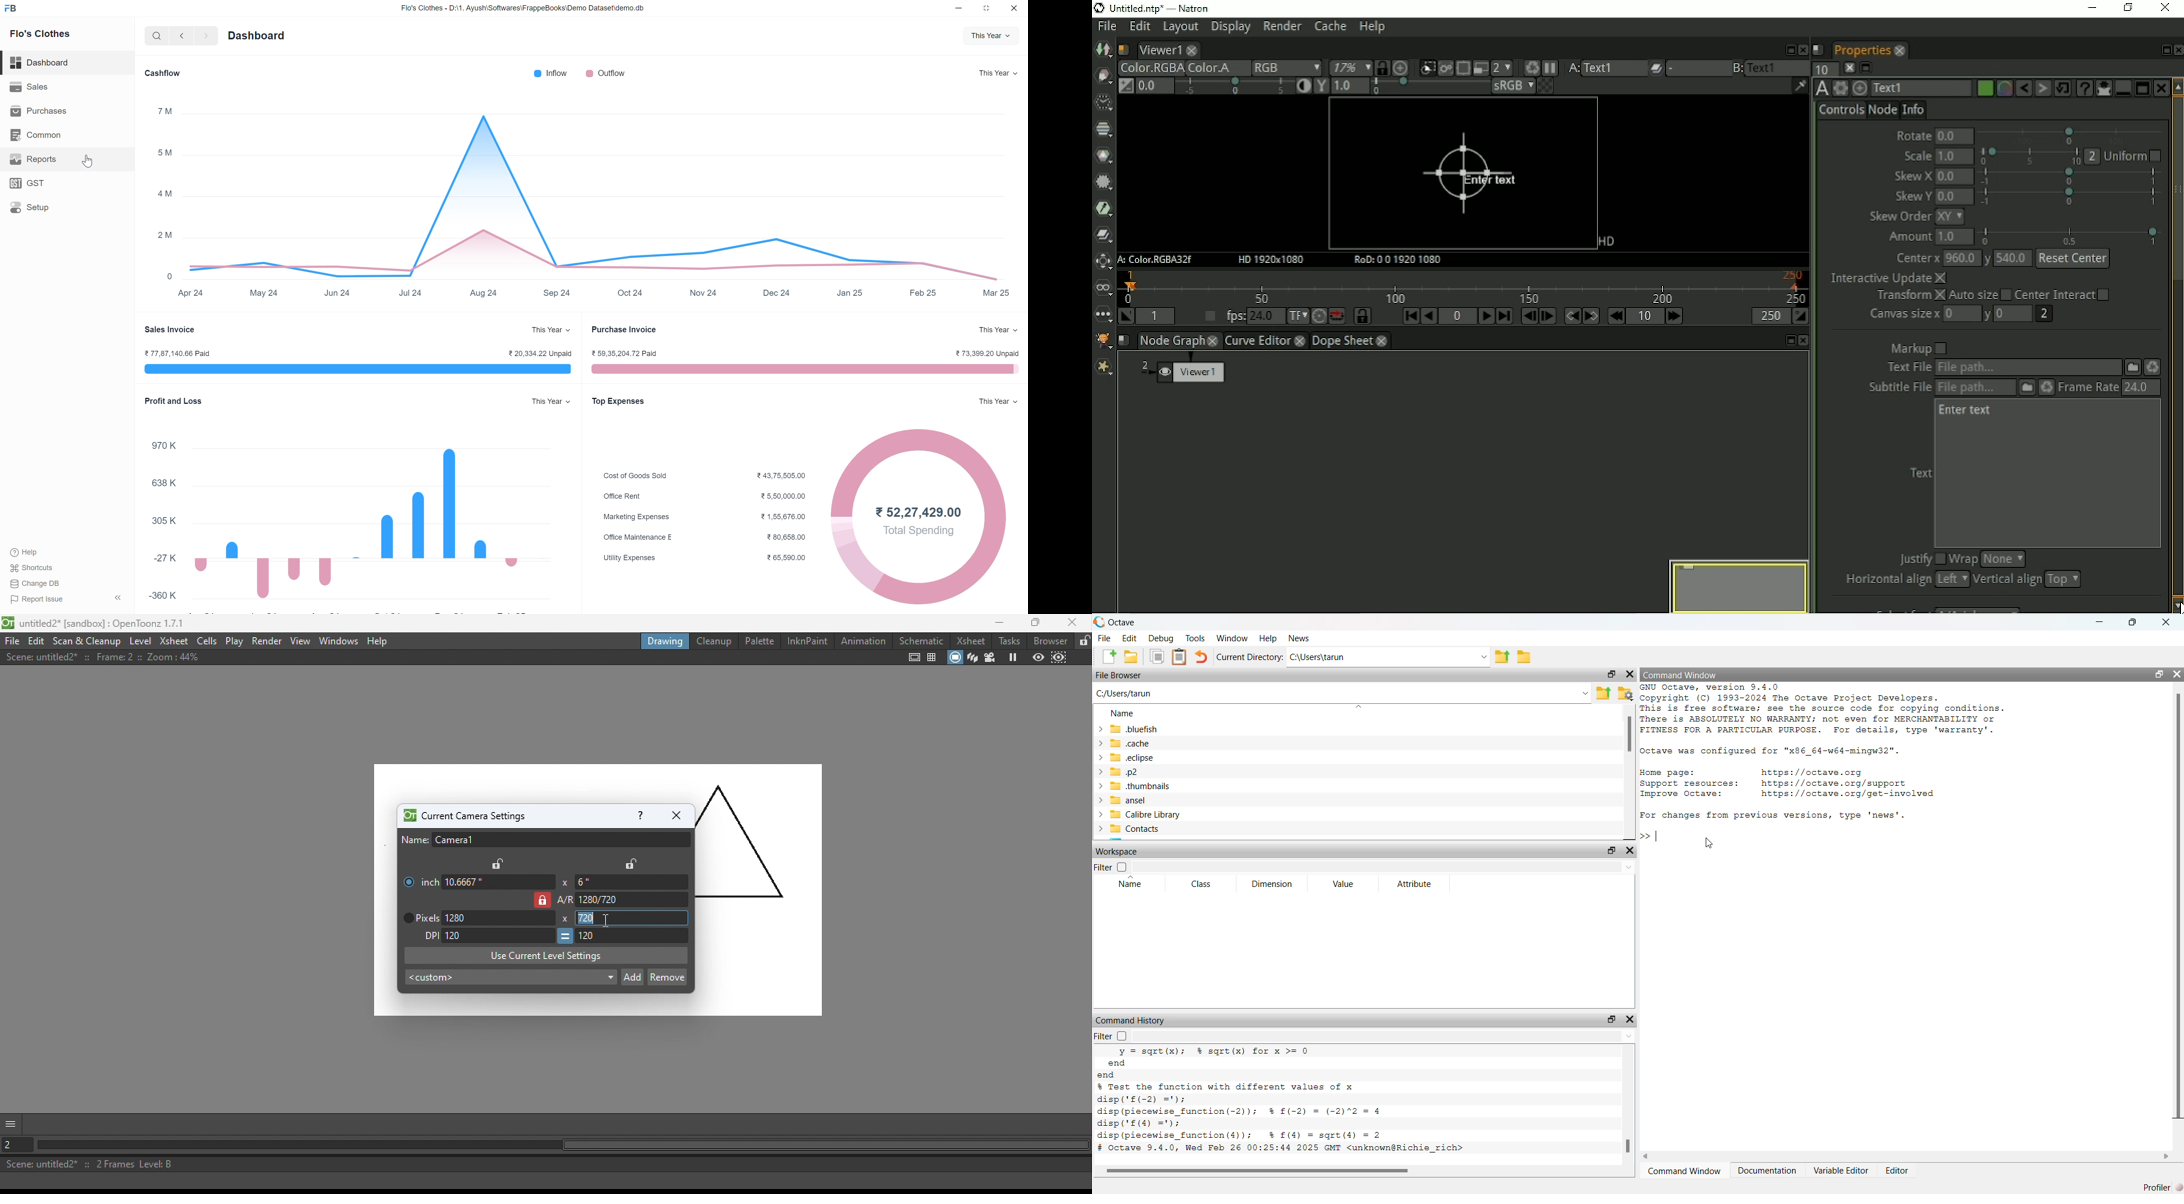 The width and height of the screenshot is (2184, 1204). I want to click on Cost of Goods Sold ¥ 43,75,505.00, so click(705, 472).